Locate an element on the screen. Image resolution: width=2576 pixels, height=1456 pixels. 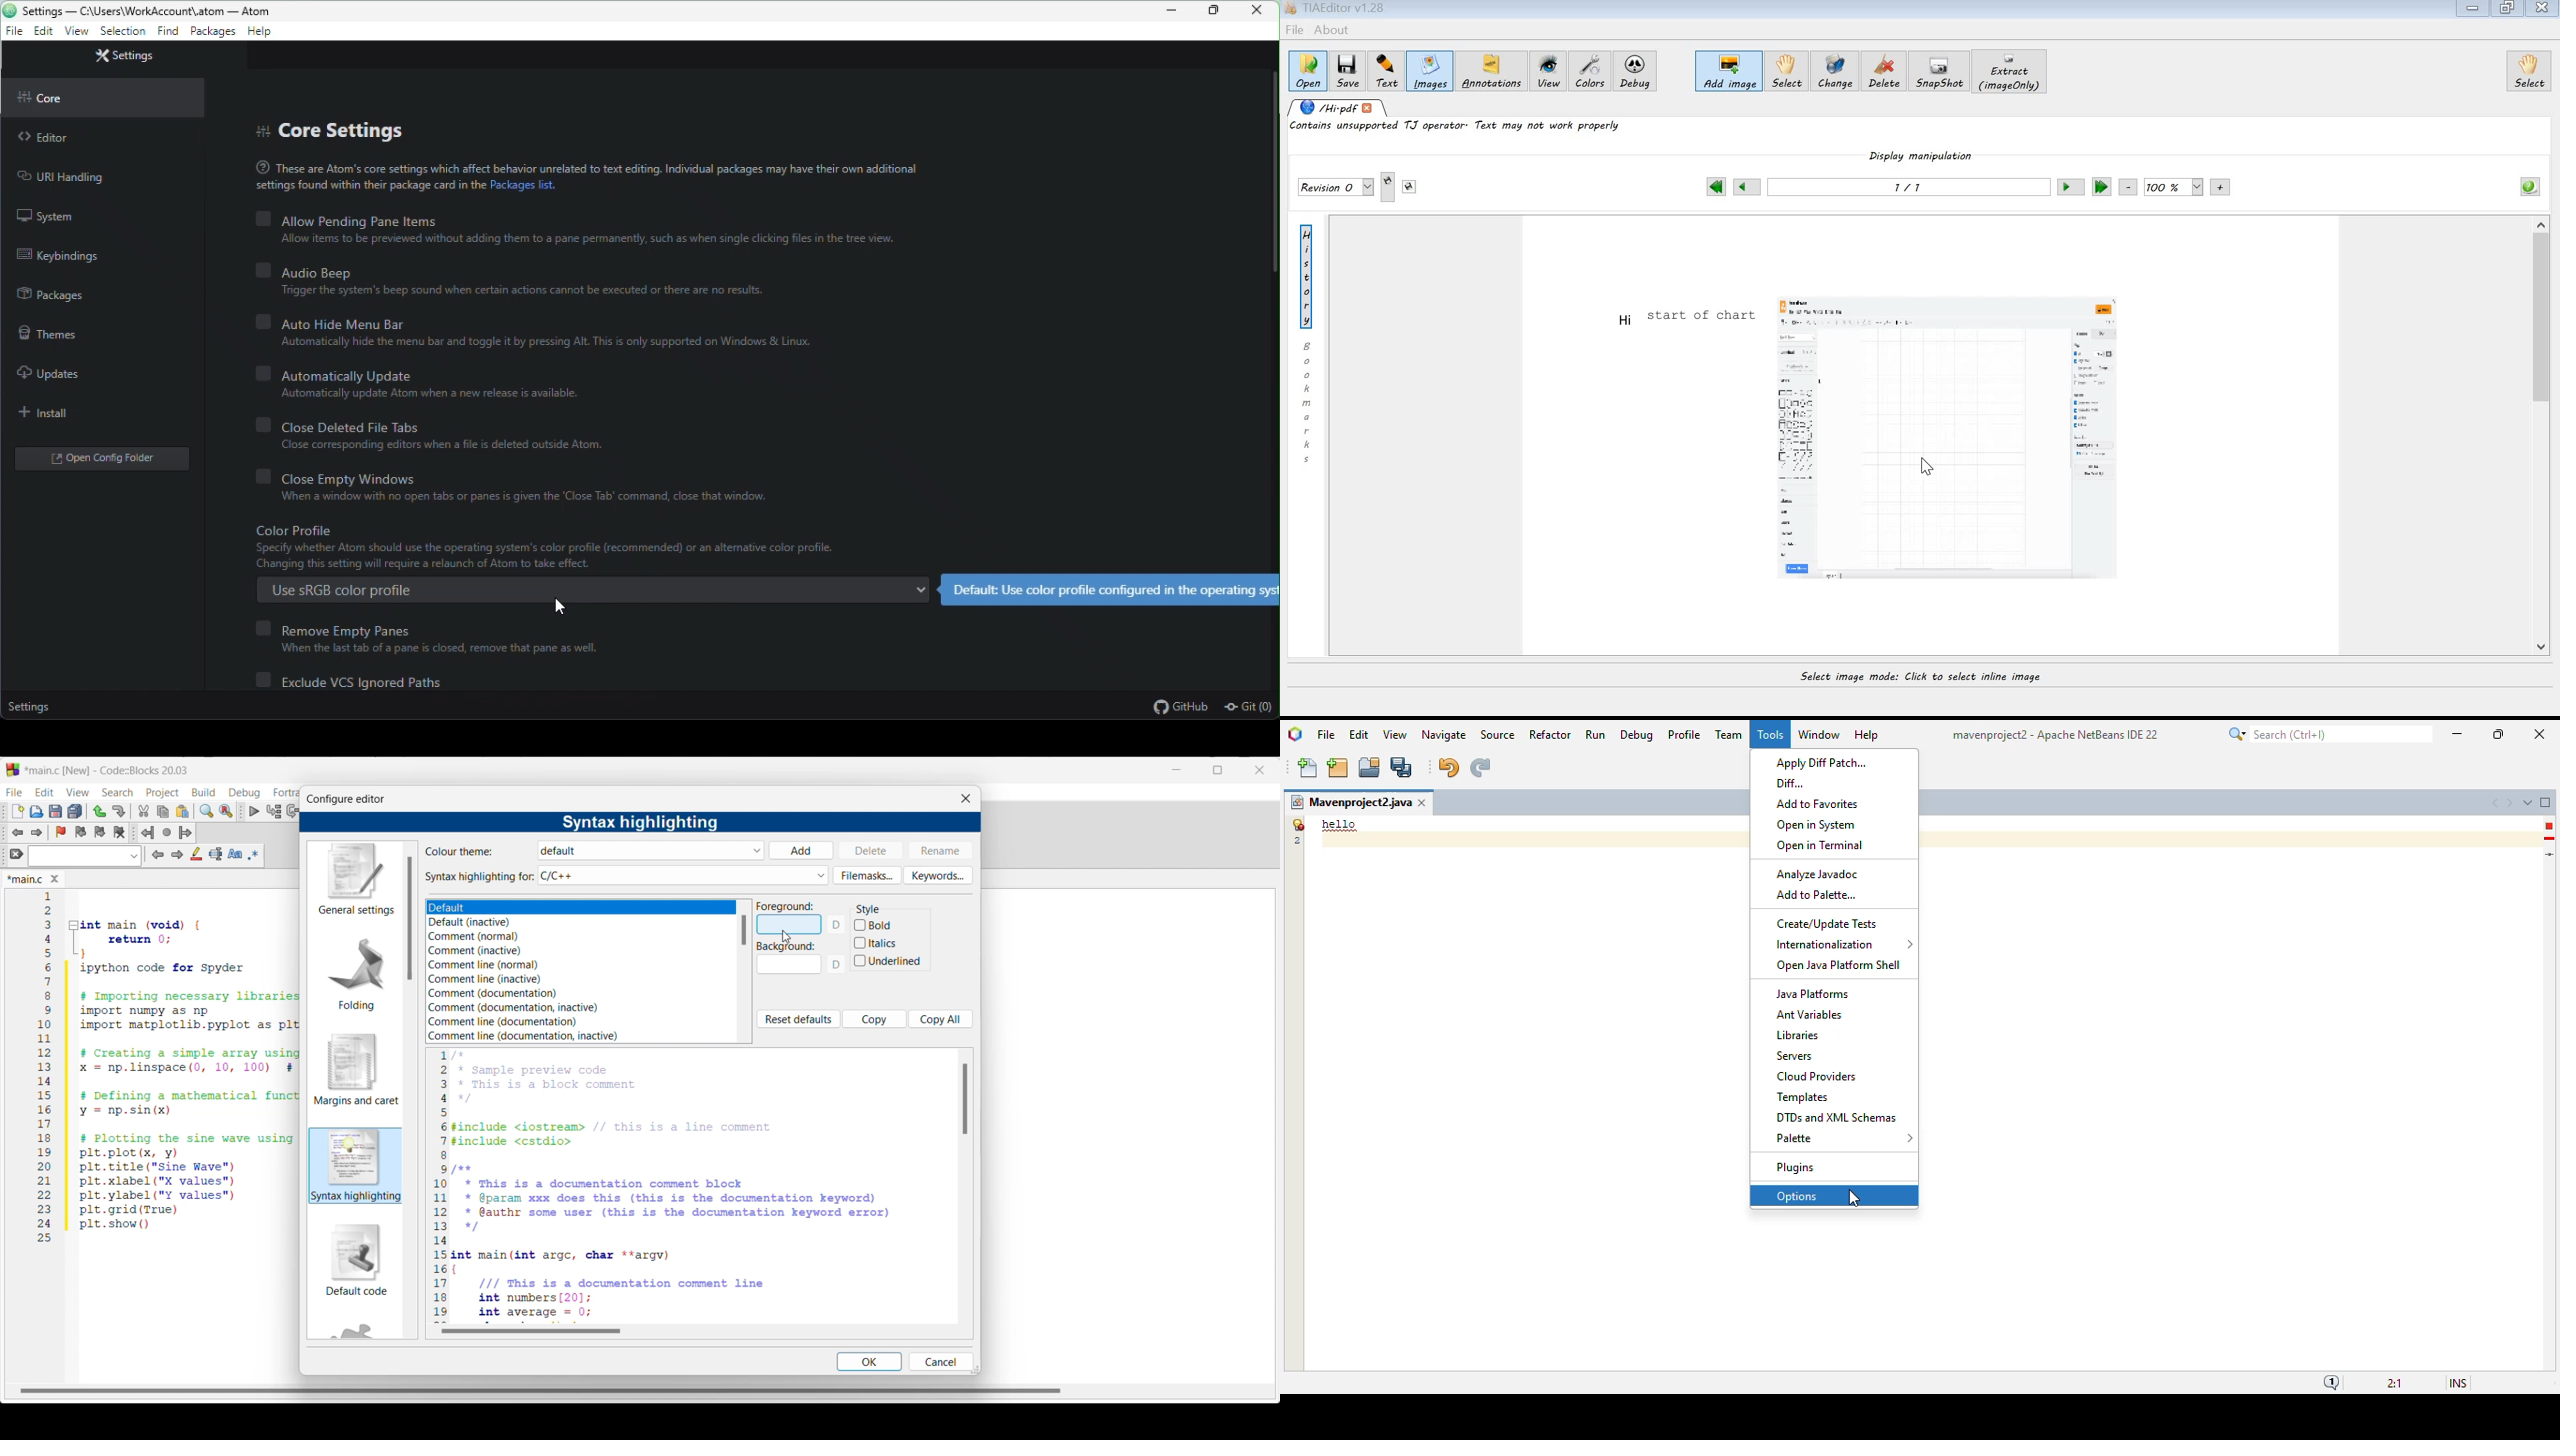
Indicates syntax highlighting options is located at coordinates (480, 877).